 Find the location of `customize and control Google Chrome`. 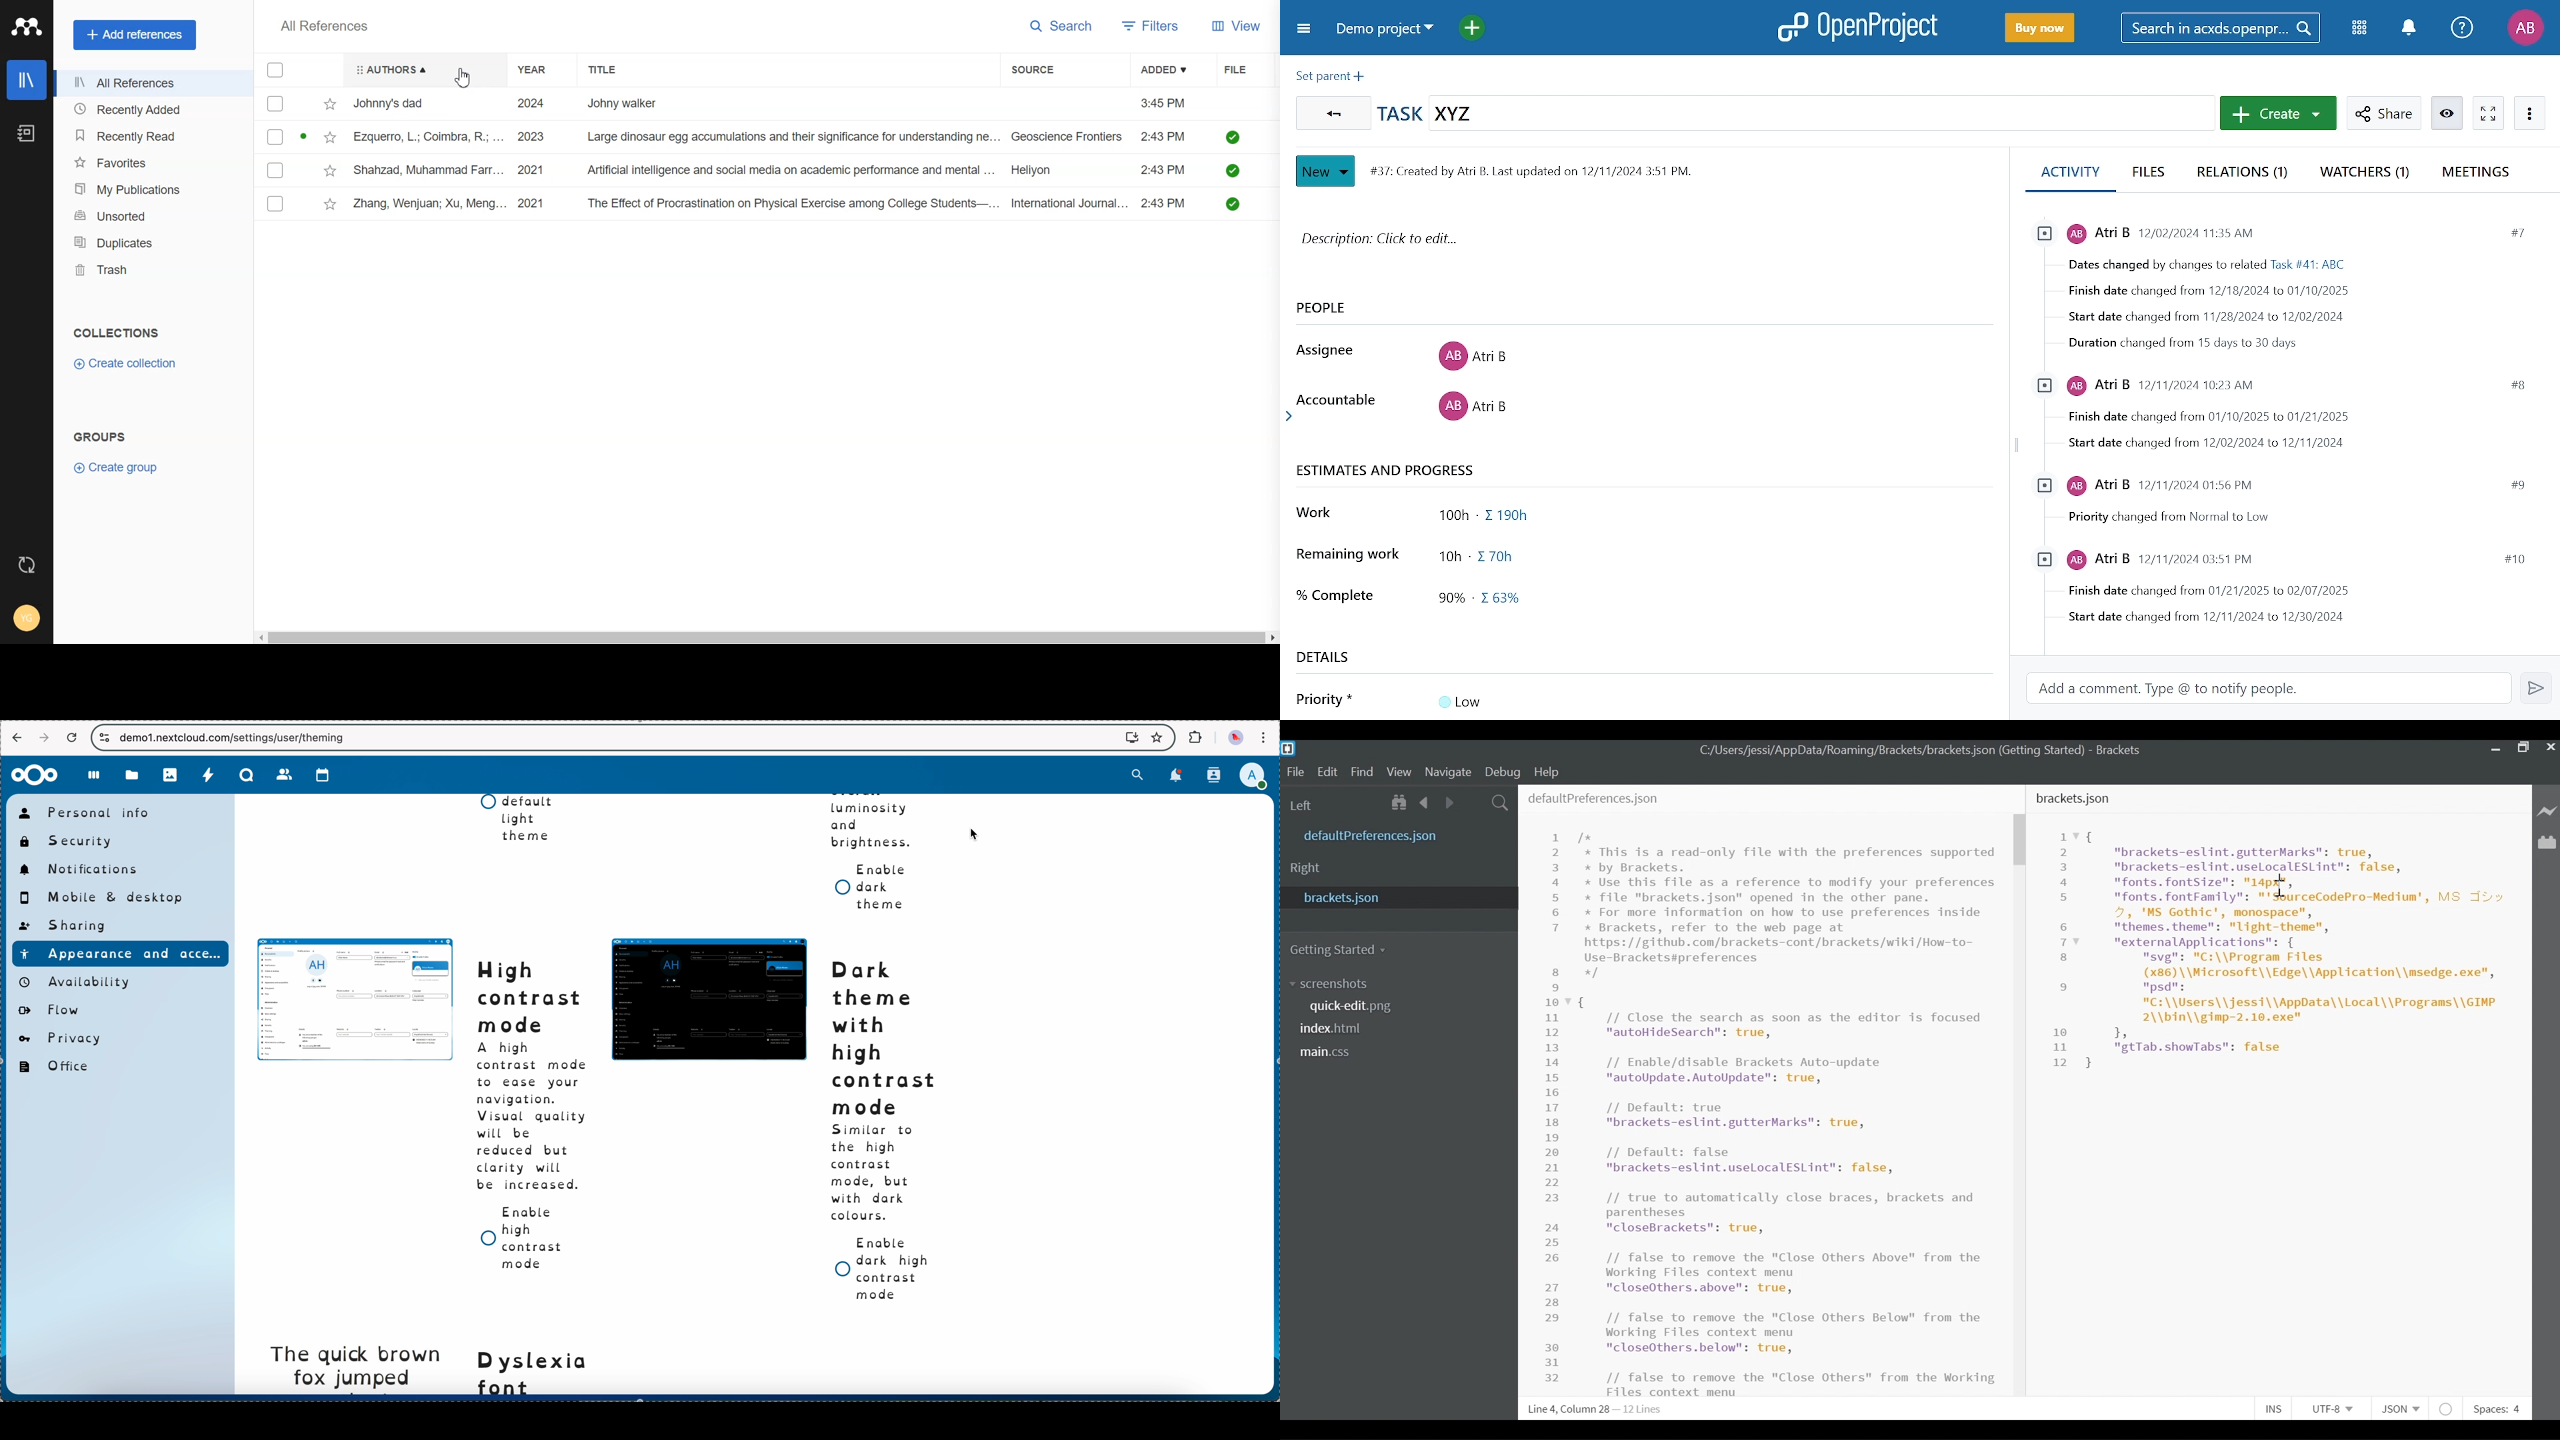

customize and control Google Chrome is located at coordinates (1266, 736).